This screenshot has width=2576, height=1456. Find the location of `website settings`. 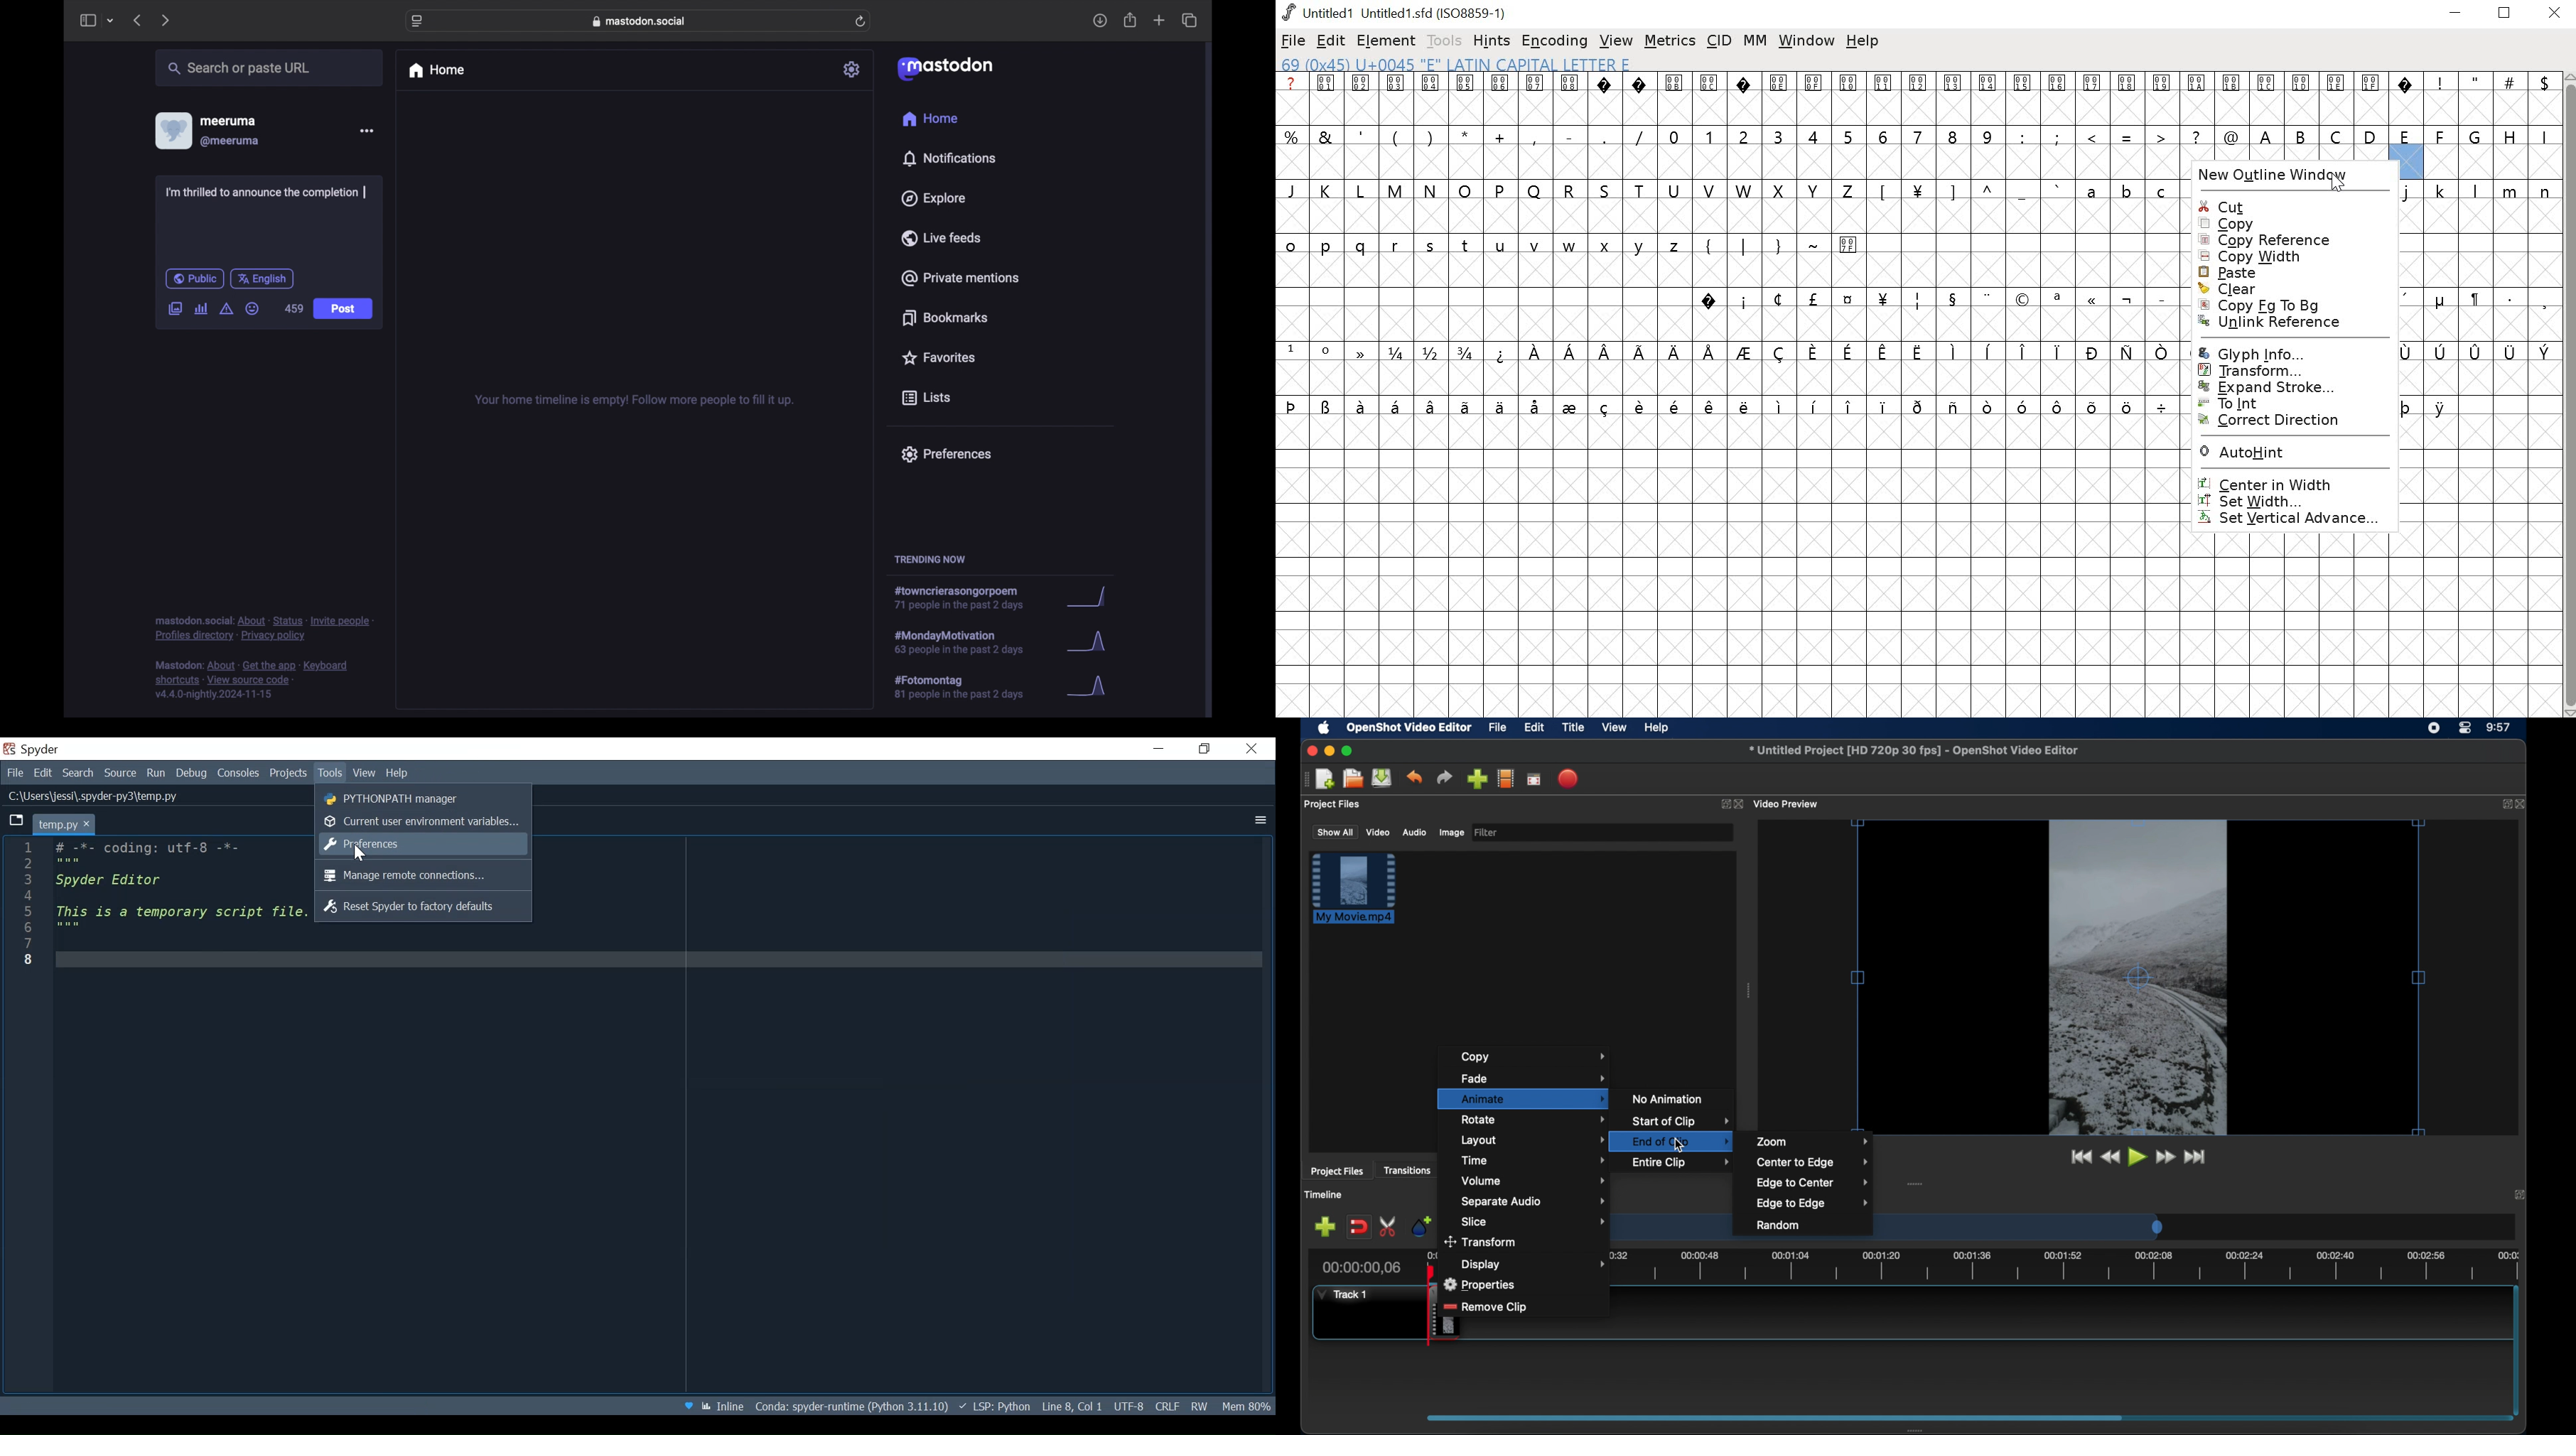

website settings is located at coordinates (417, 22).